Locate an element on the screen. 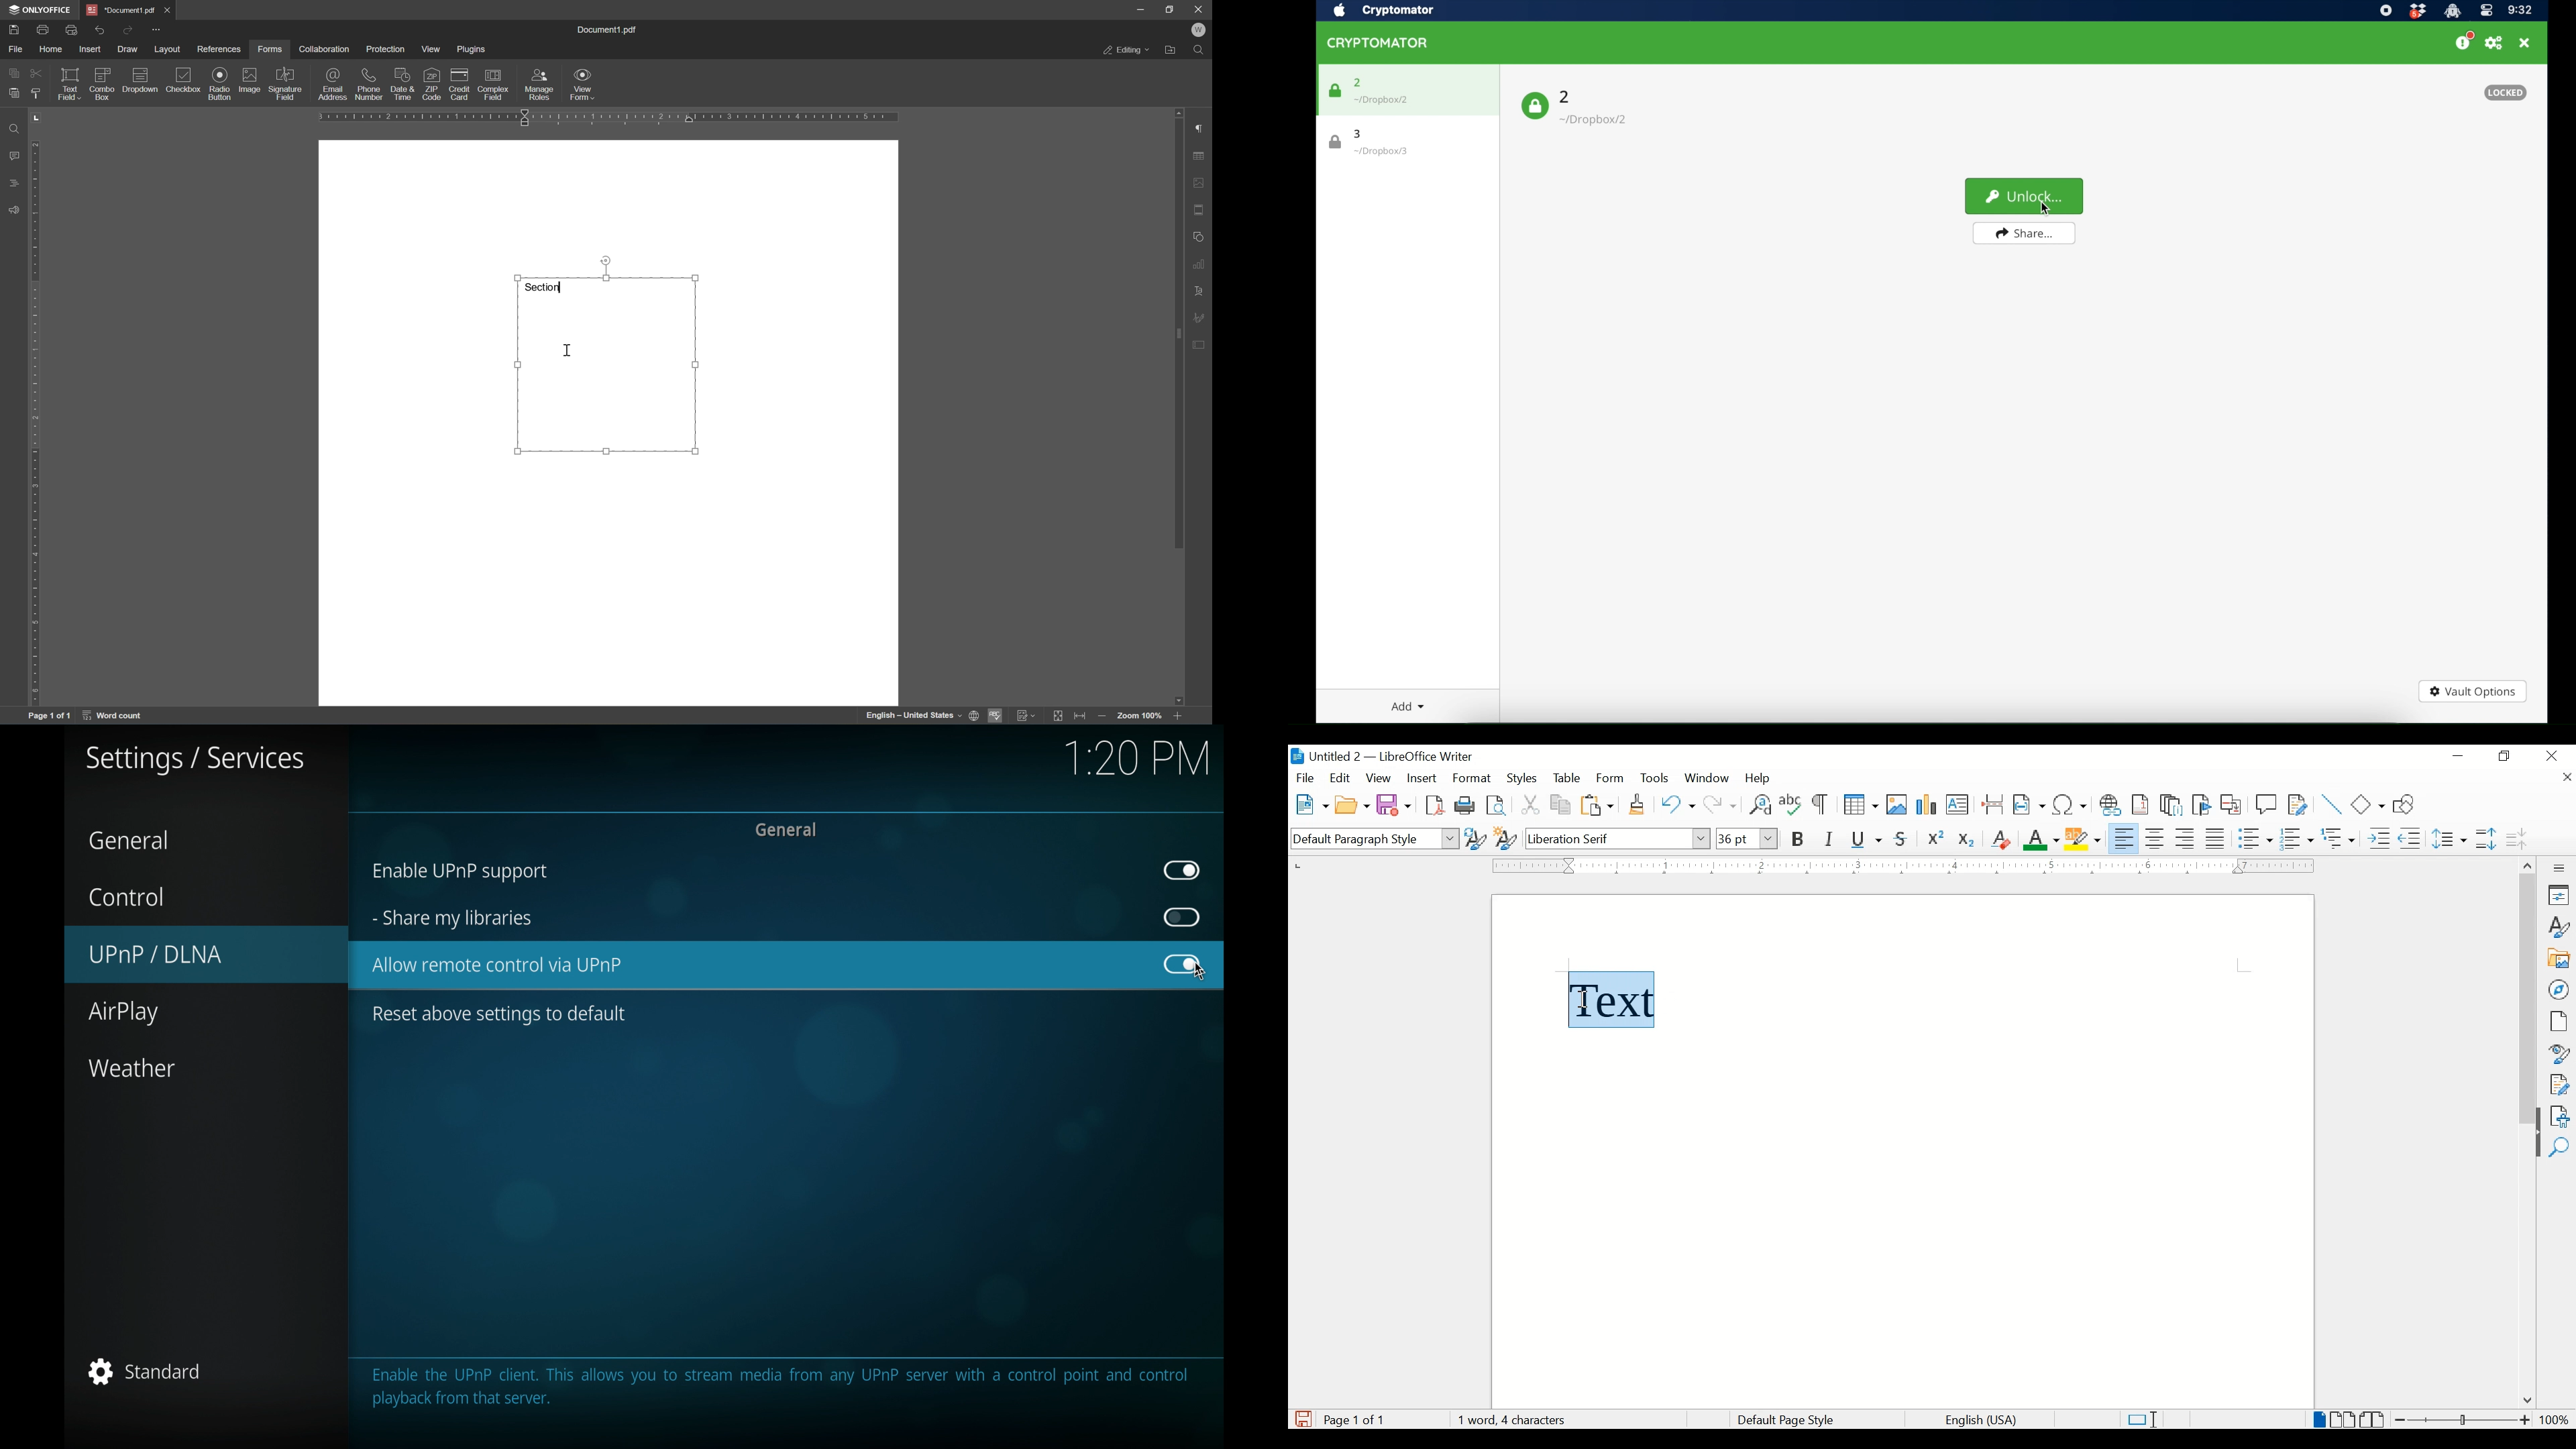  update selected style is located at coordinates (1475, 838).